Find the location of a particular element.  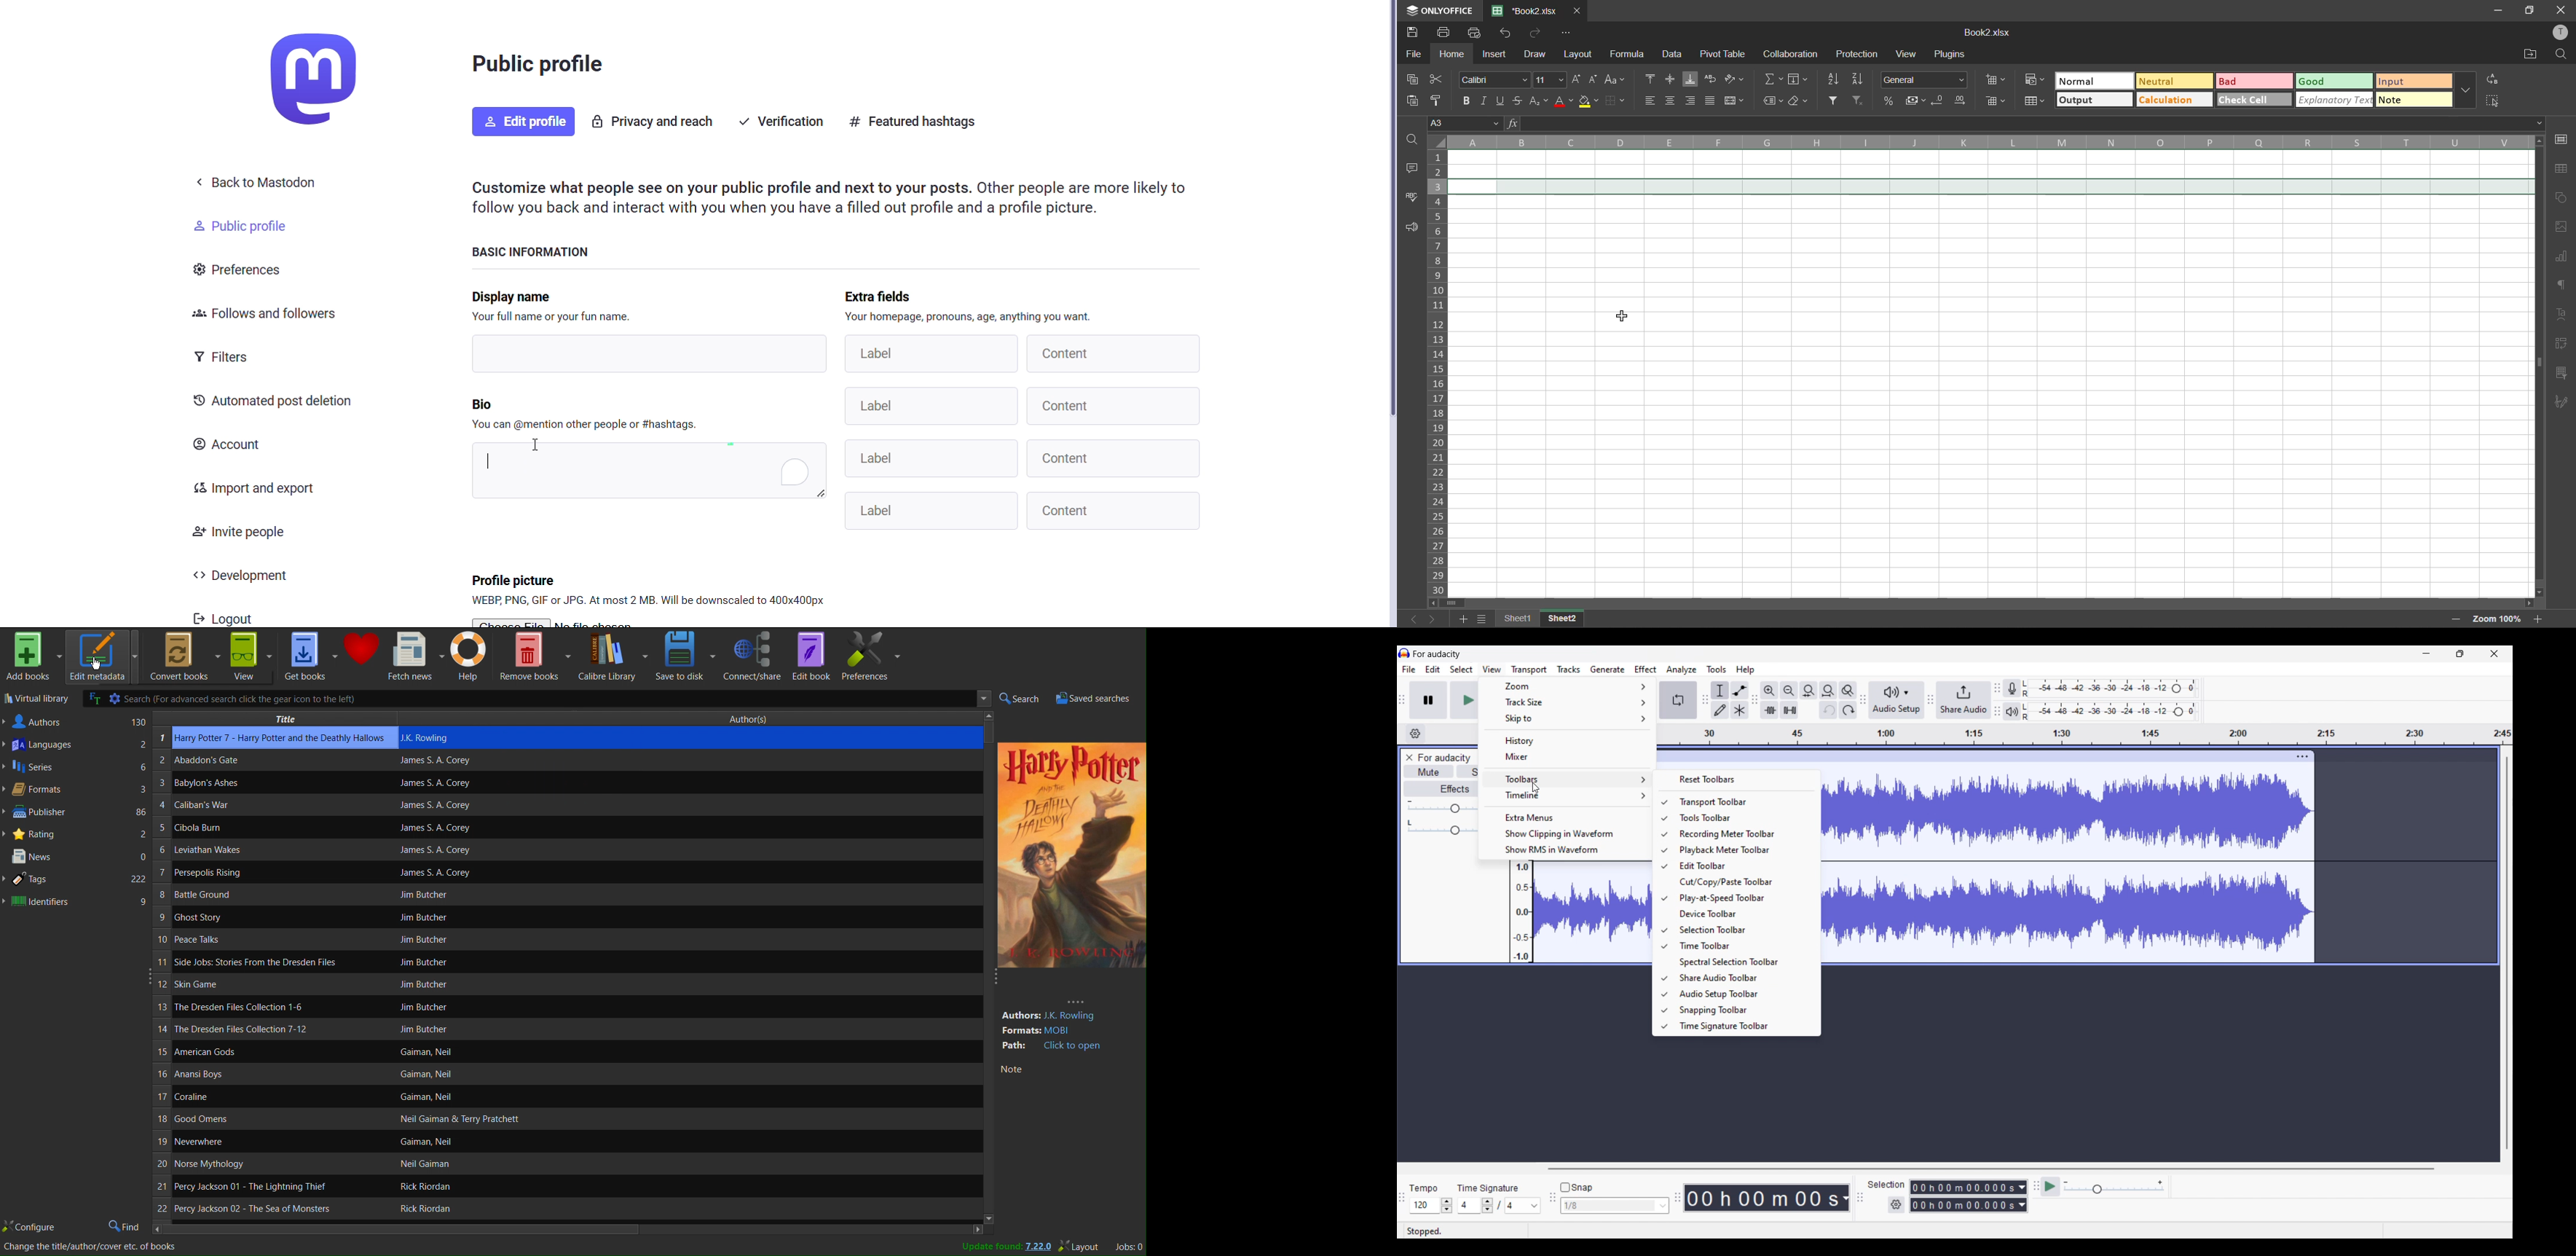

Close interface is located at coordinates (2495, 654).